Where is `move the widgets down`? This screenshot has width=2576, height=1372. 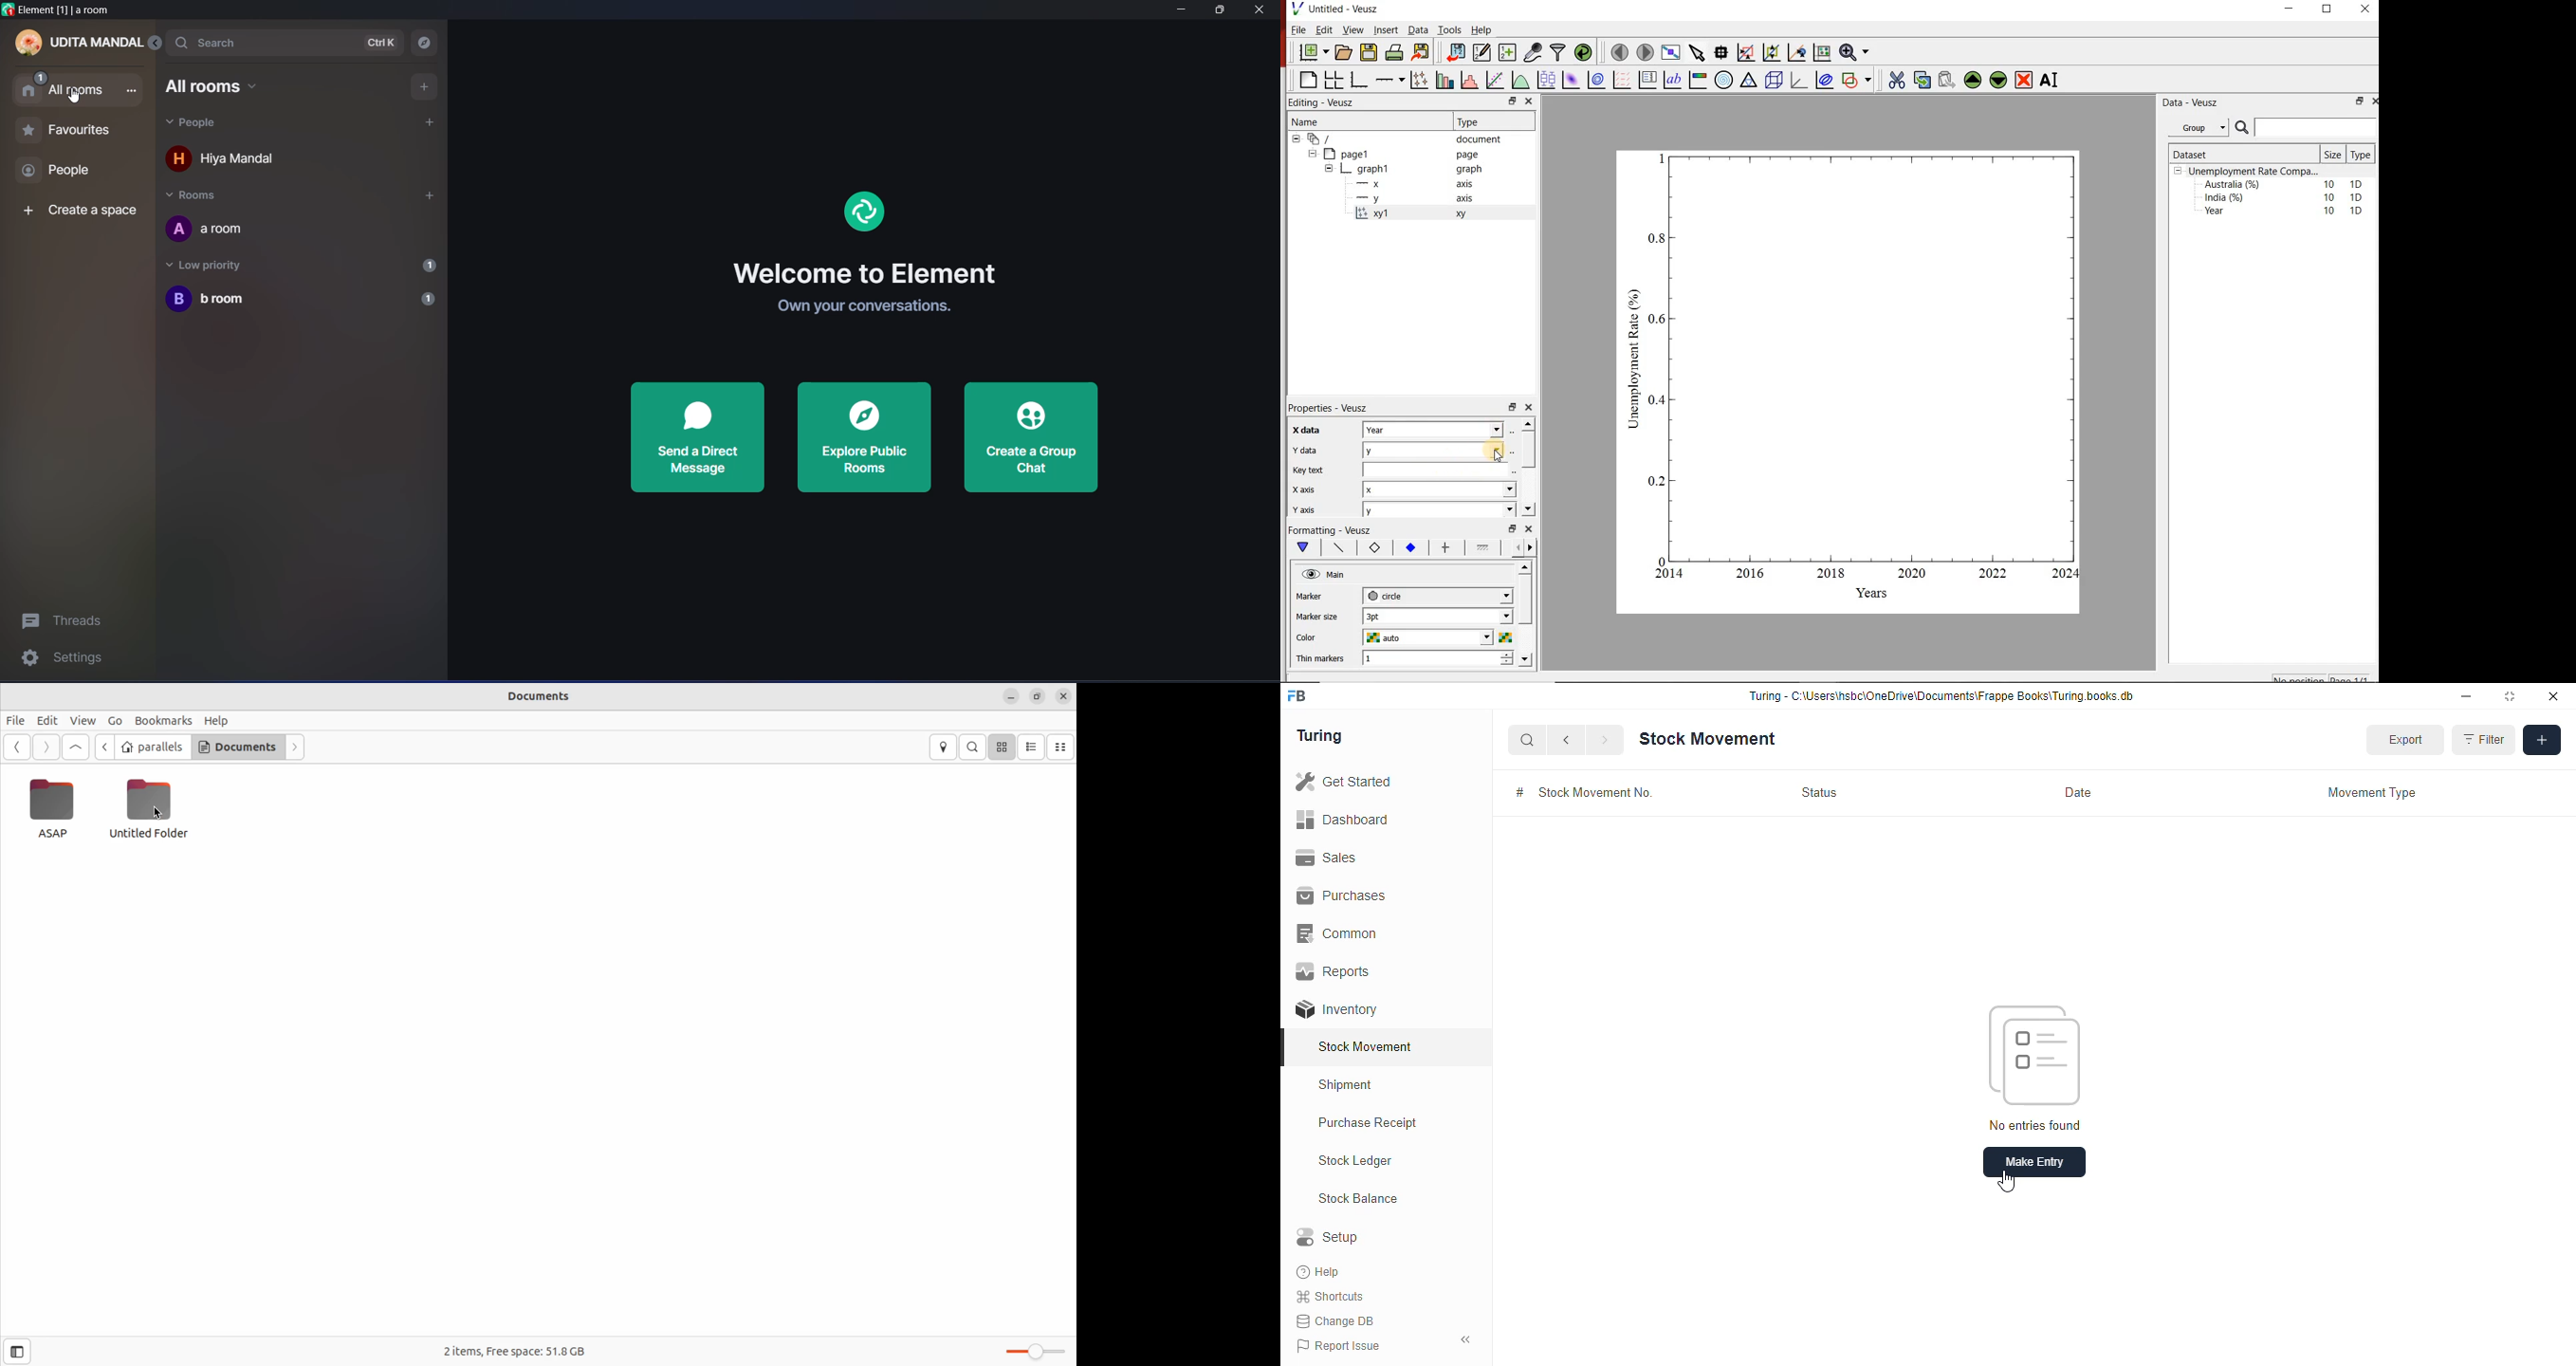
move the widgets down is located at coordinates (1997, 80).